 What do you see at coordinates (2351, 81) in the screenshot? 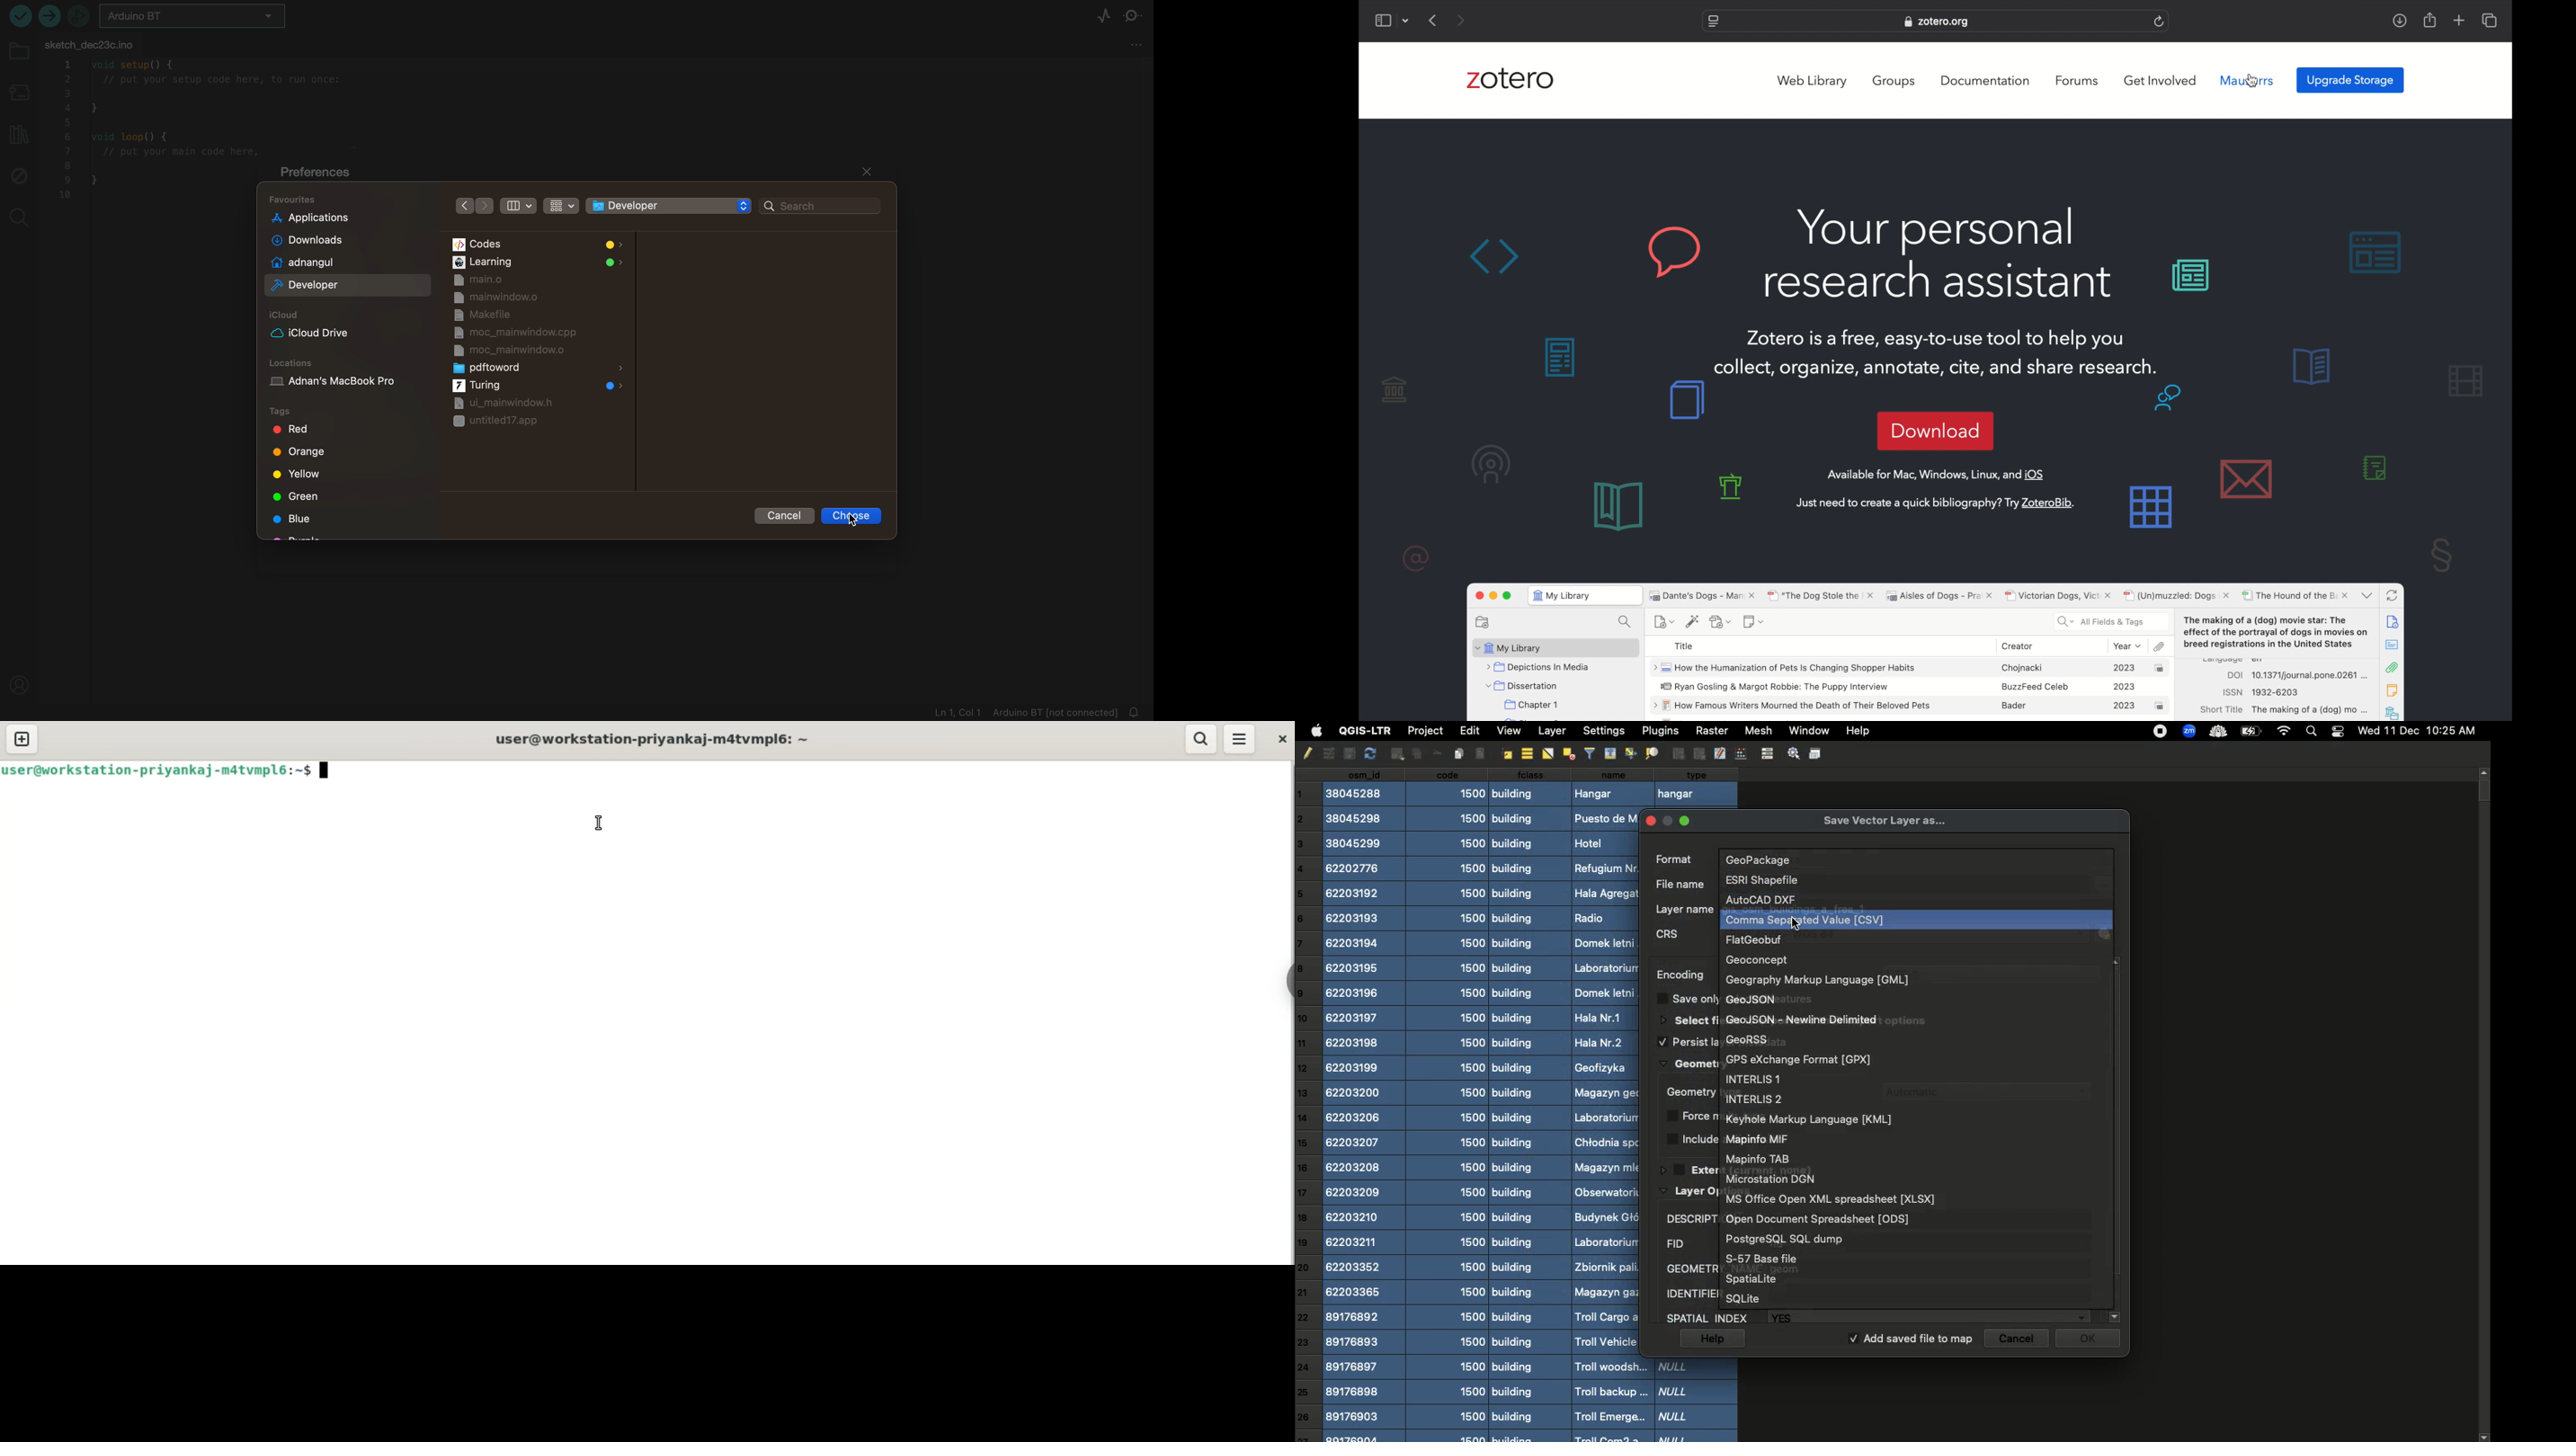
I see `upgrade storage` at bounding box center [2351, 81].